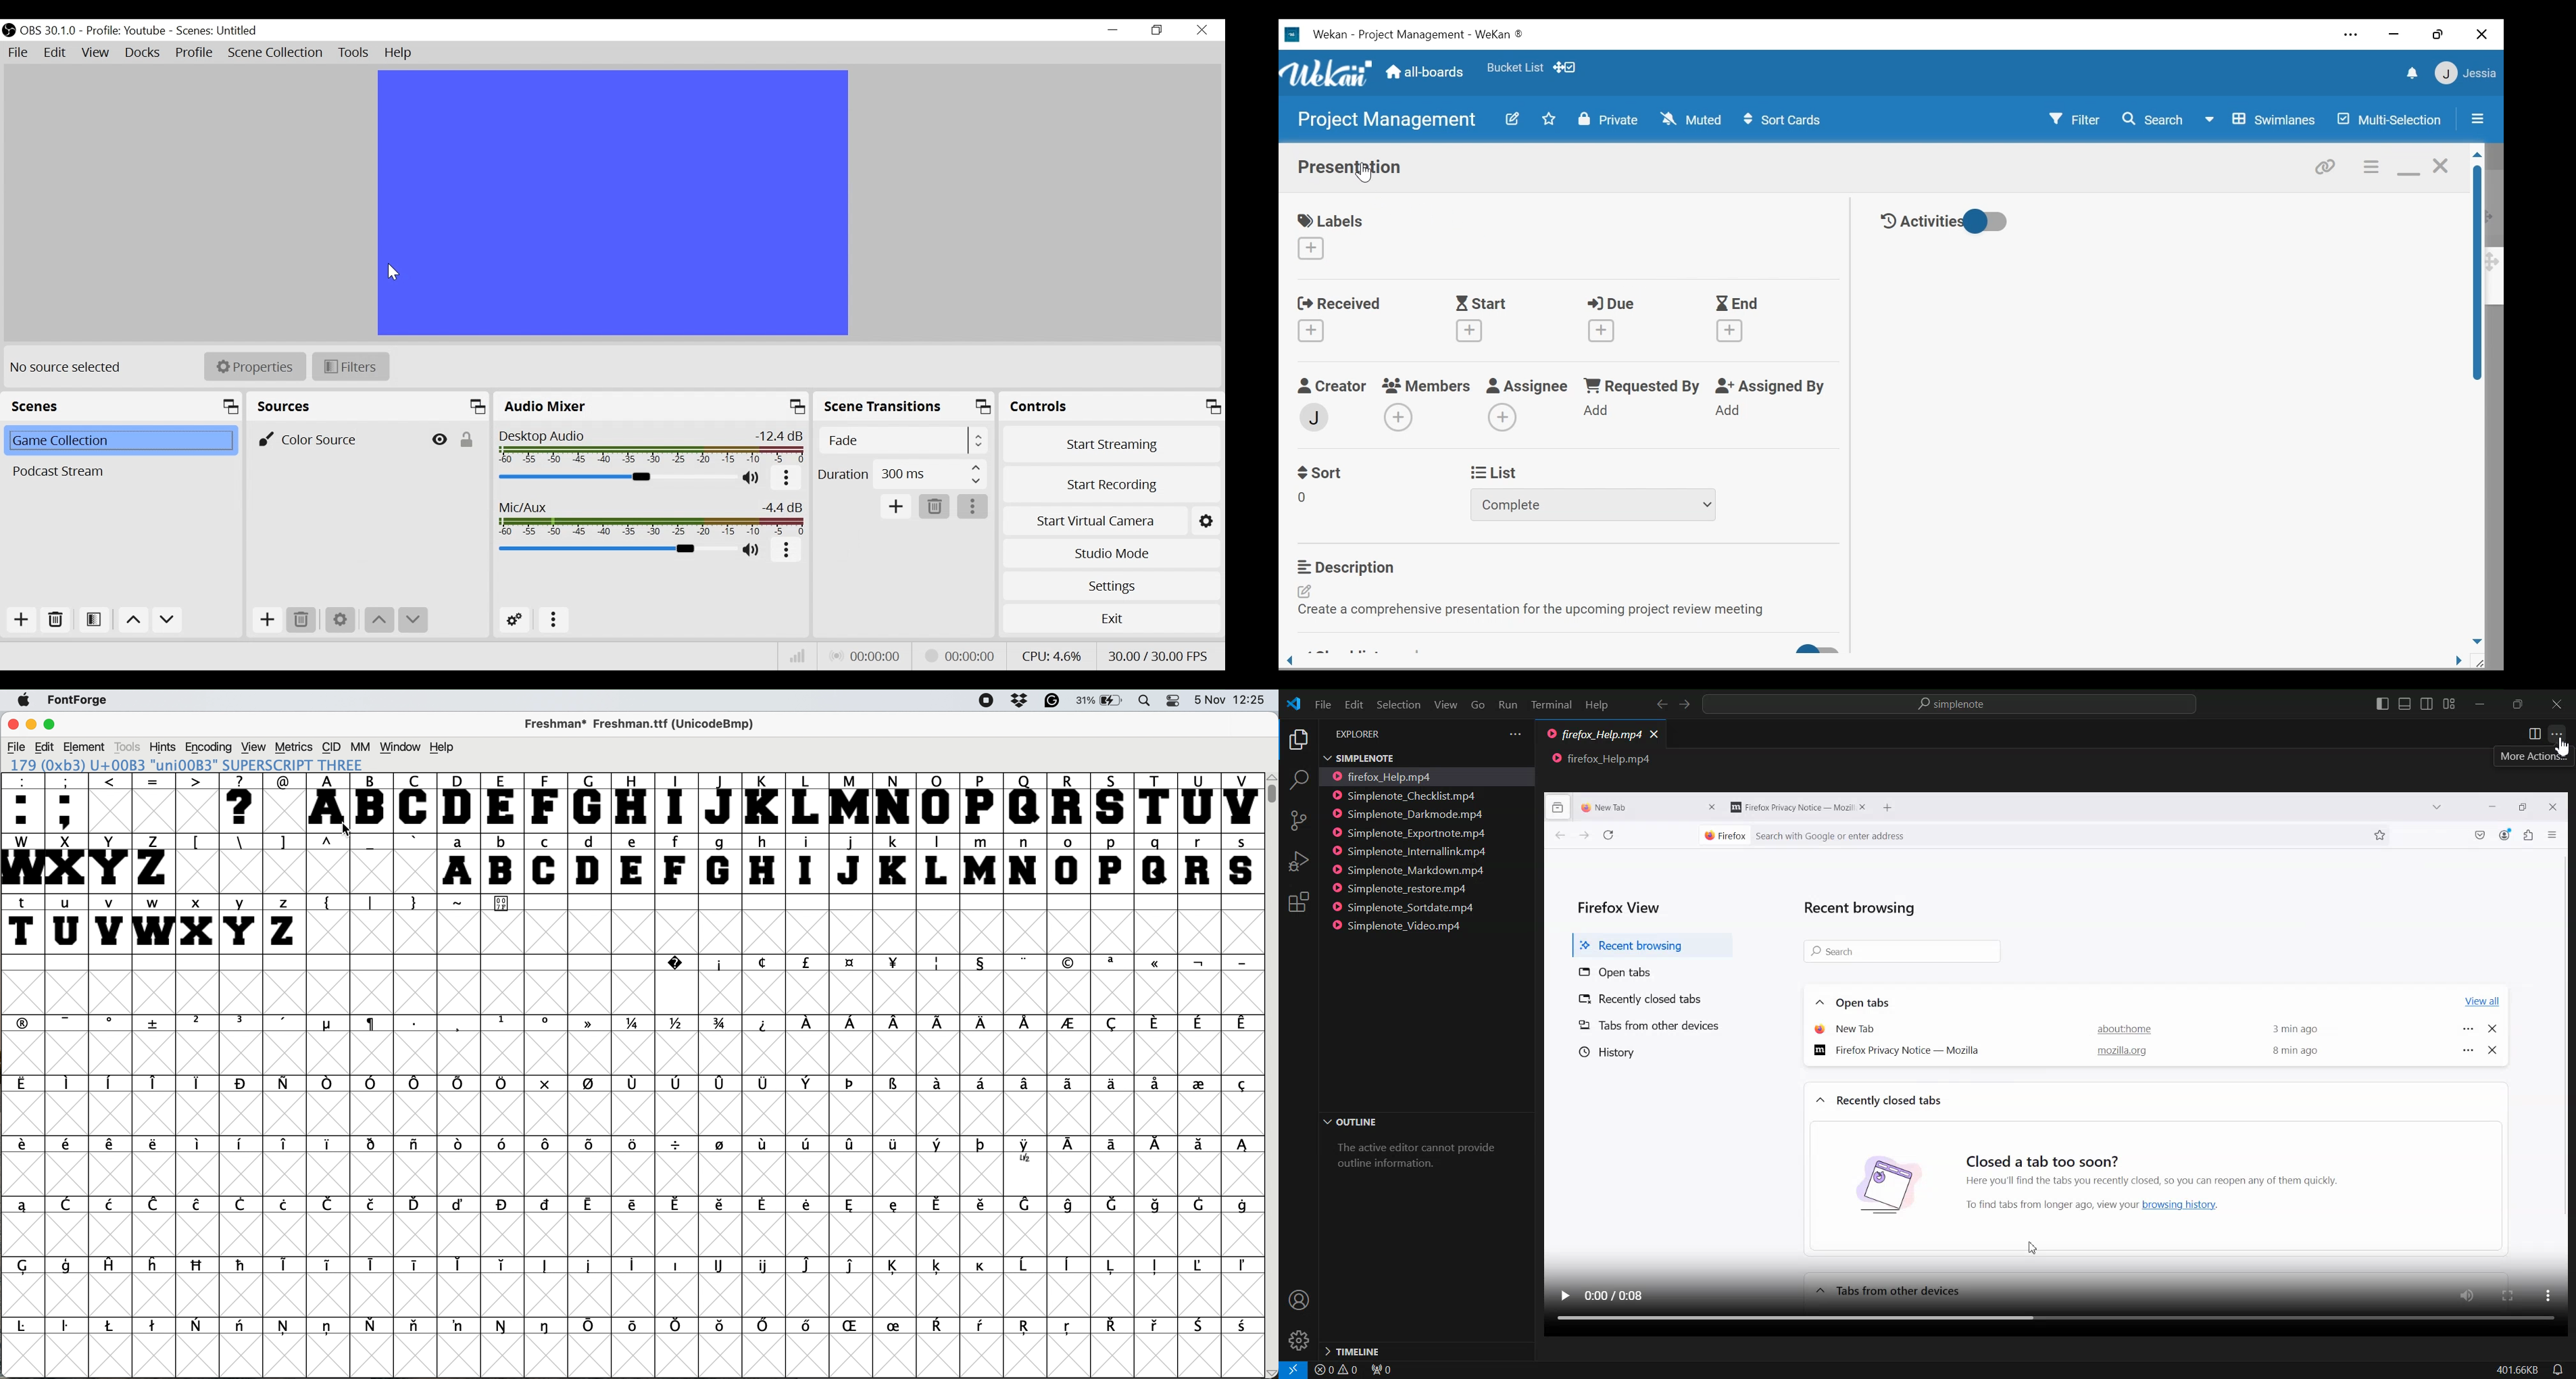  Describe the element at coordinates (95, 53) in the screenshot. I see `View` at that location.